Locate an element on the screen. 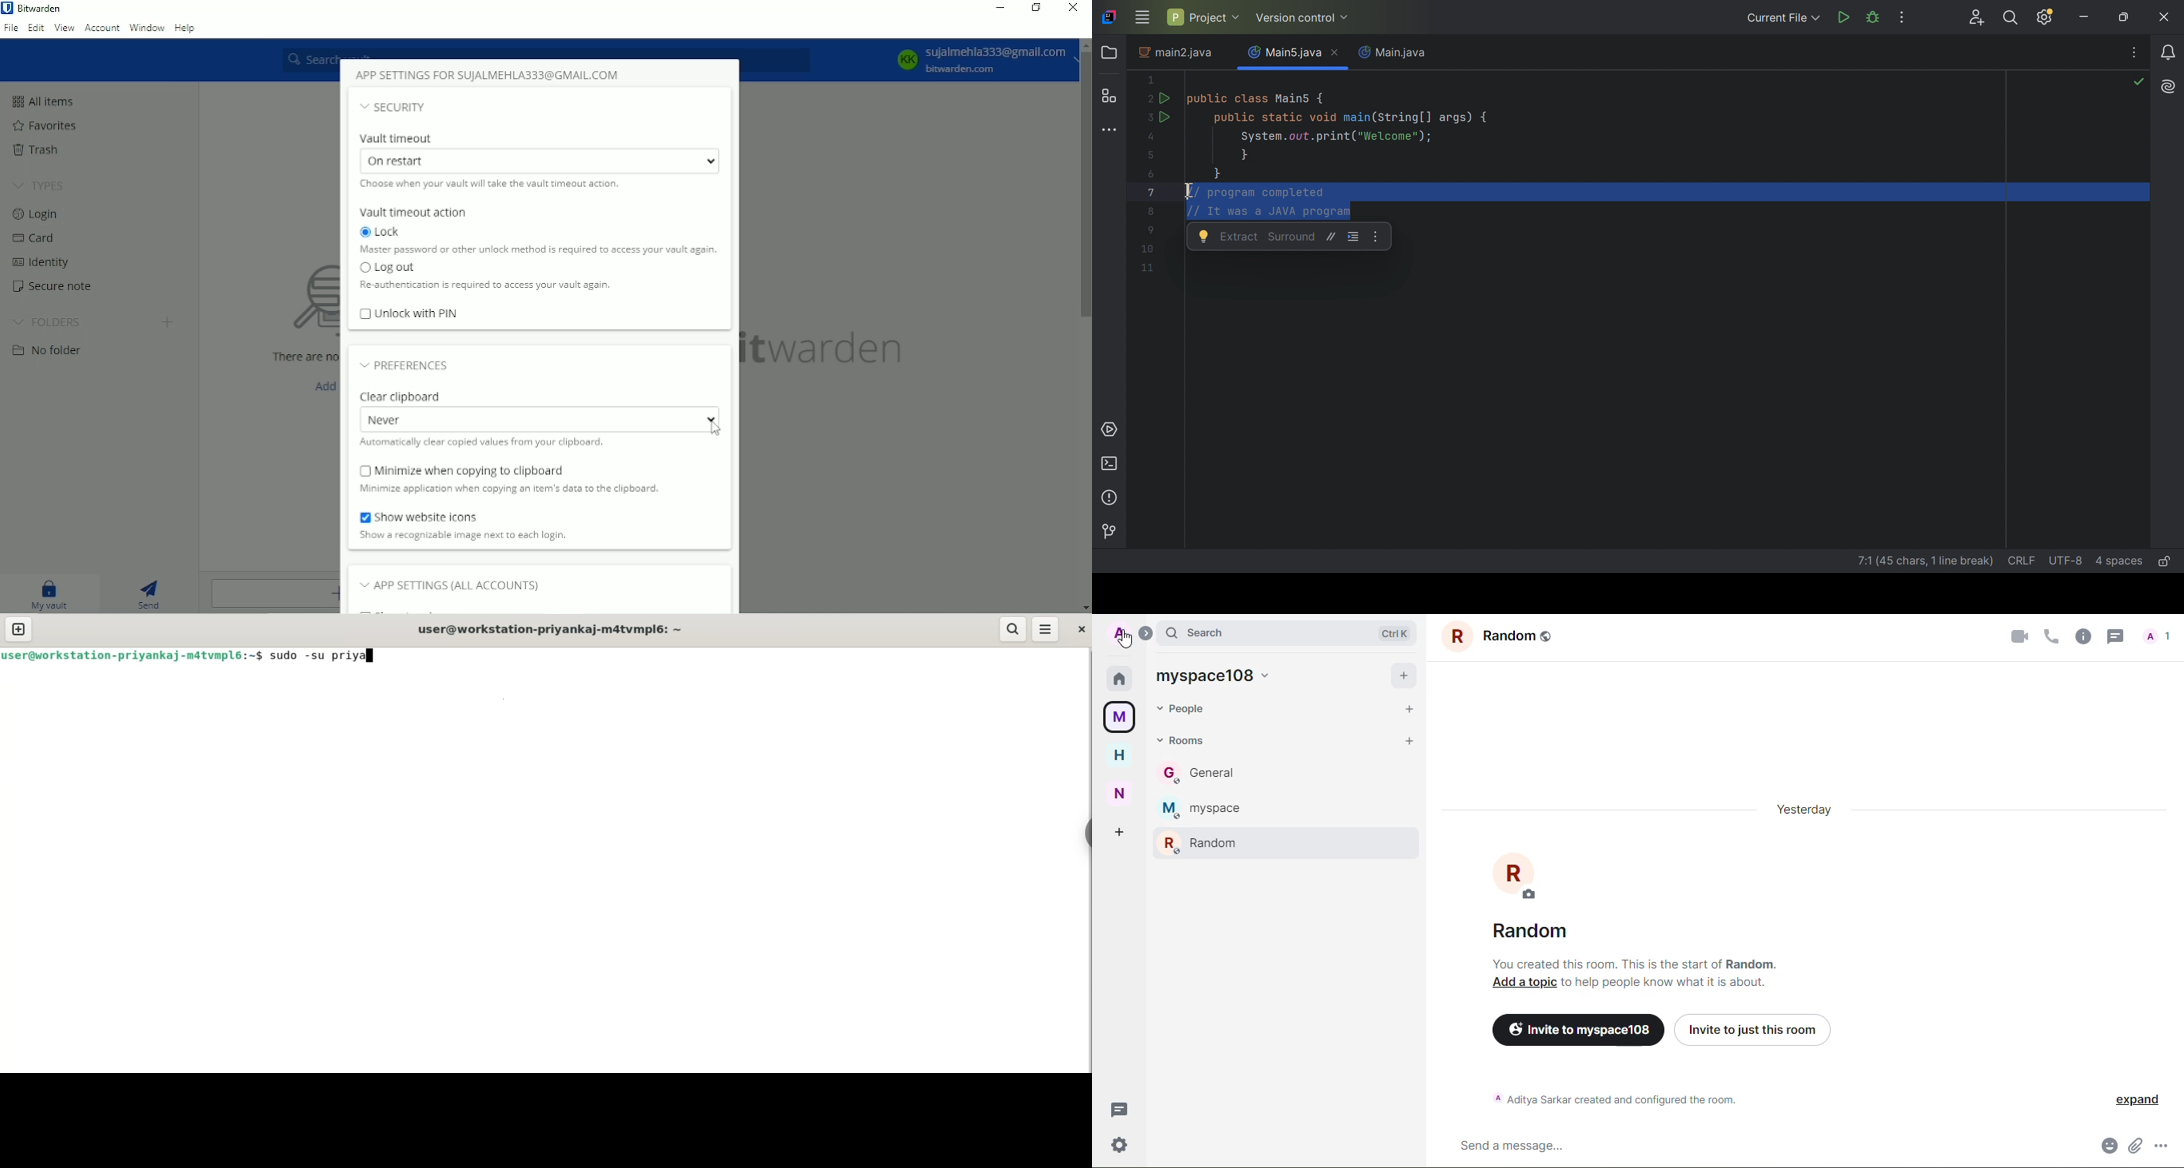 This screenshot has width=2184, height=1176. On restart is located at coordinates (535, 160).